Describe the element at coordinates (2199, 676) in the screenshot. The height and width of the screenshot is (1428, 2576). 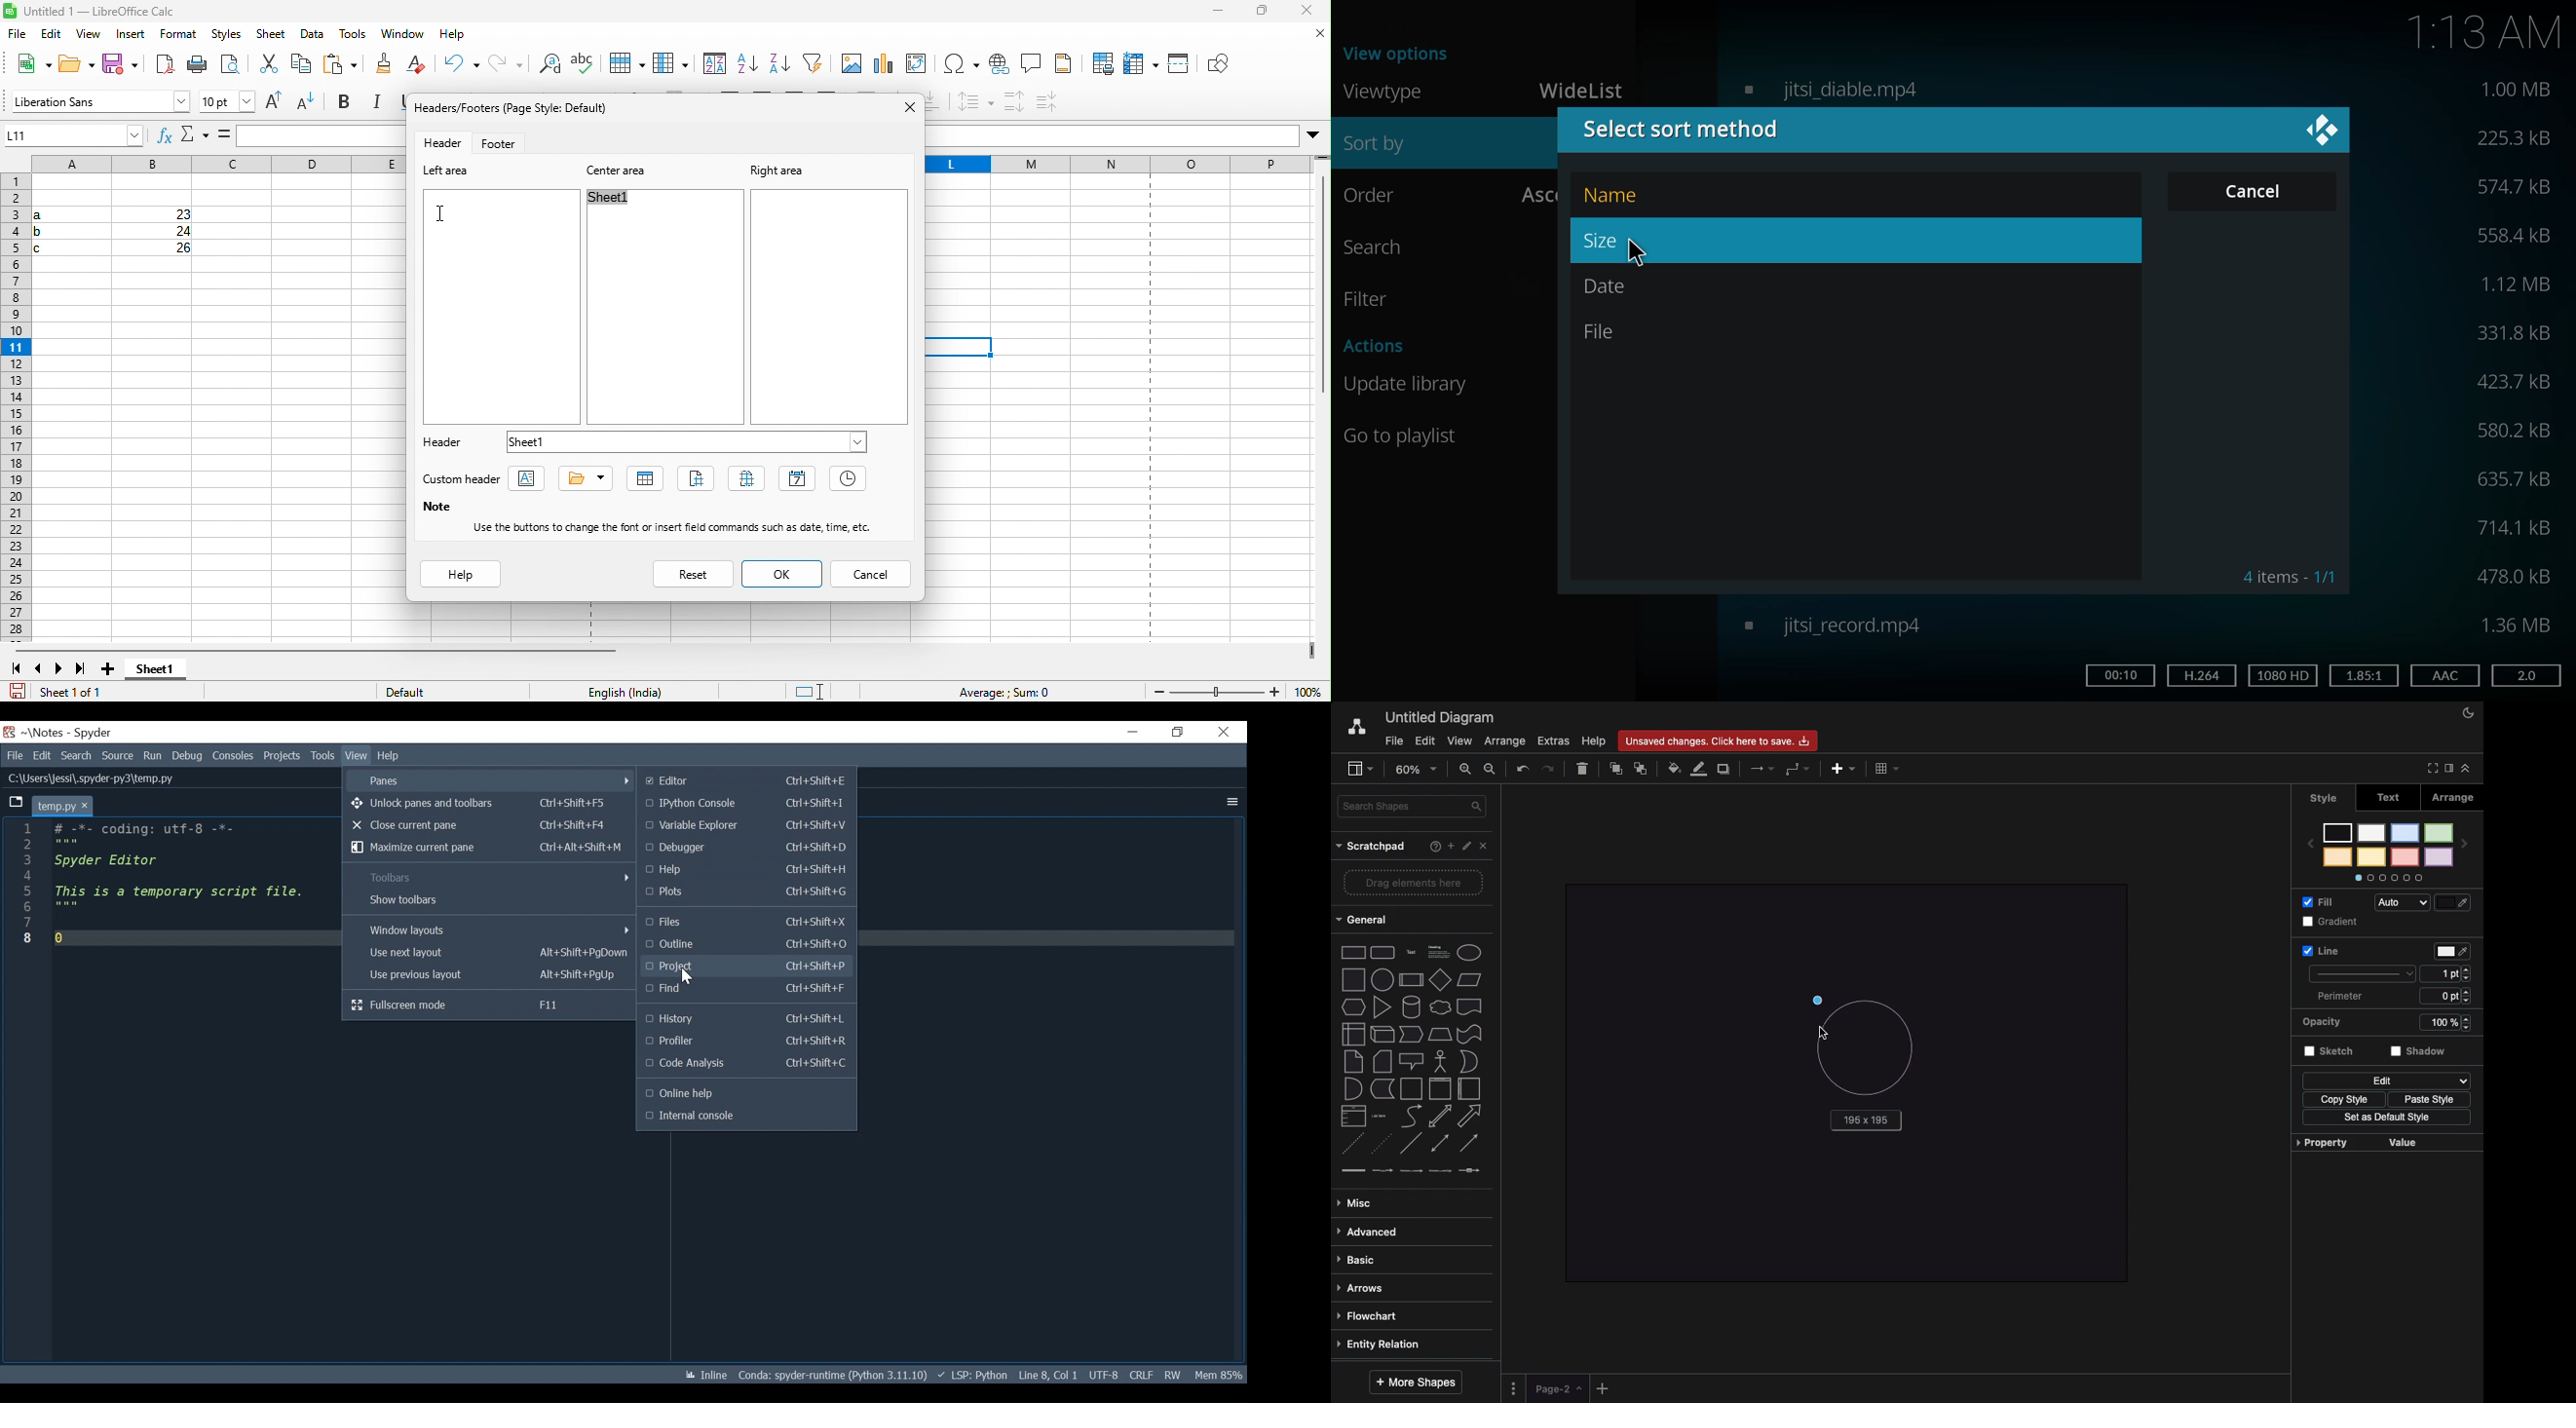
I see `h` at that location.